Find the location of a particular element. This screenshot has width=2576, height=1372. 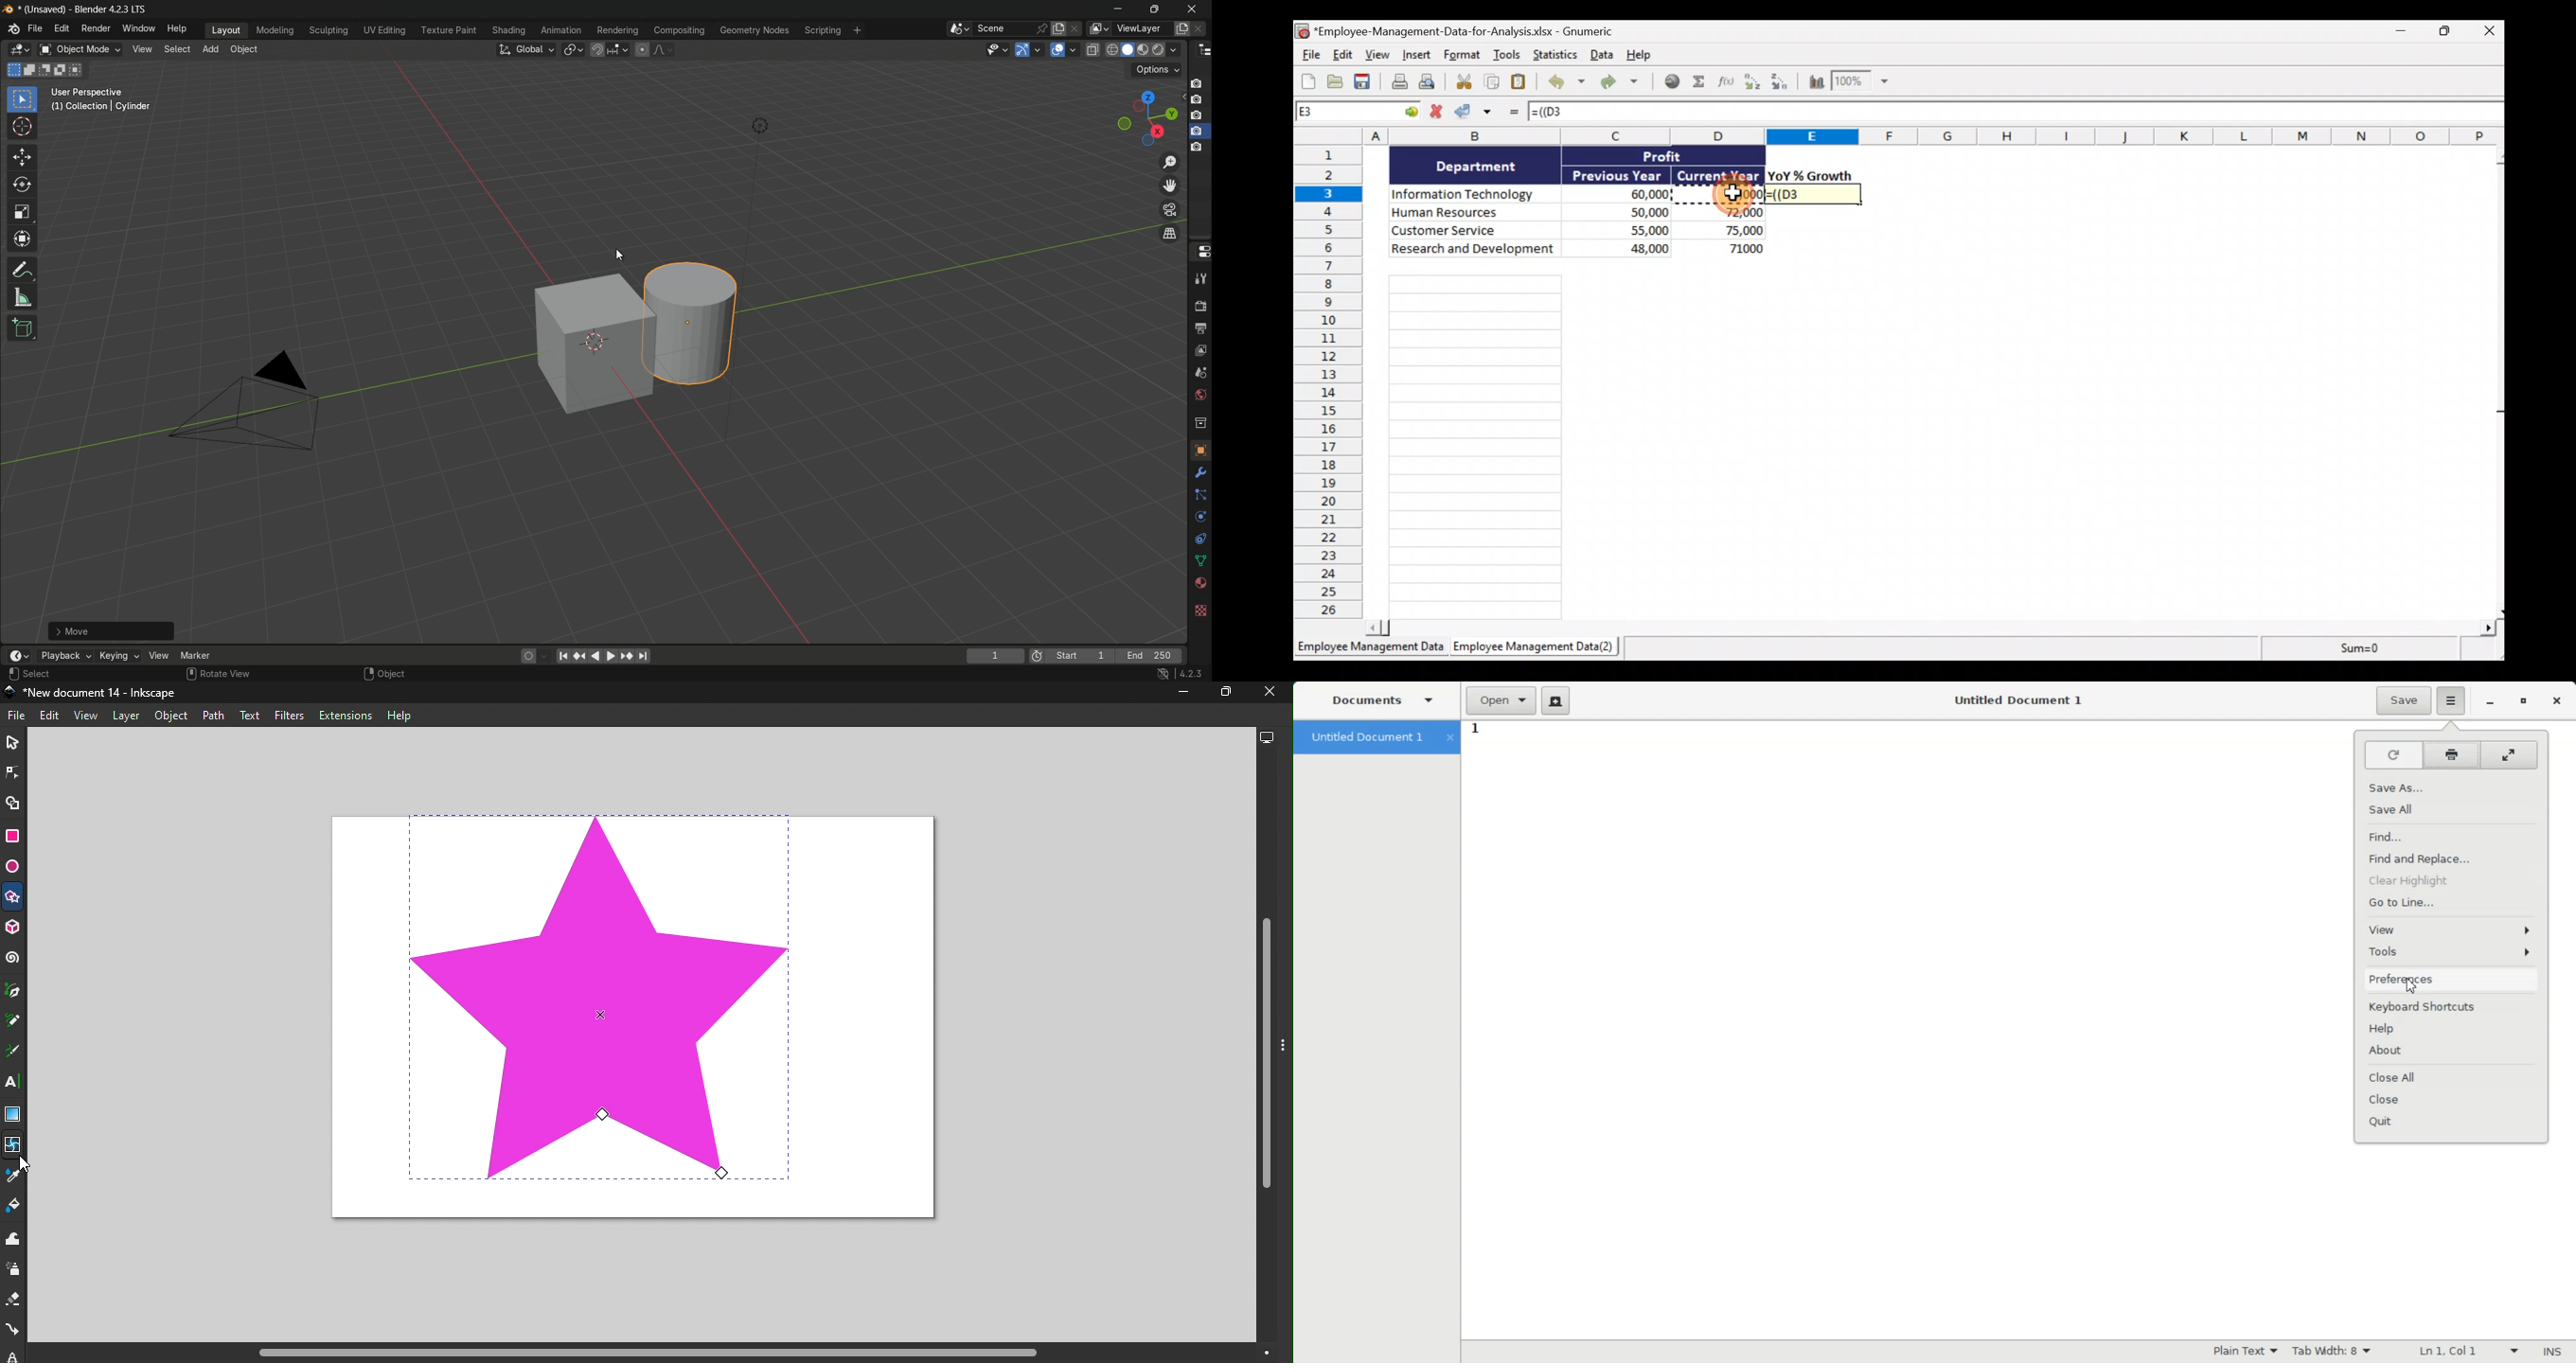

rotate view is located at coordinates (225, 674).